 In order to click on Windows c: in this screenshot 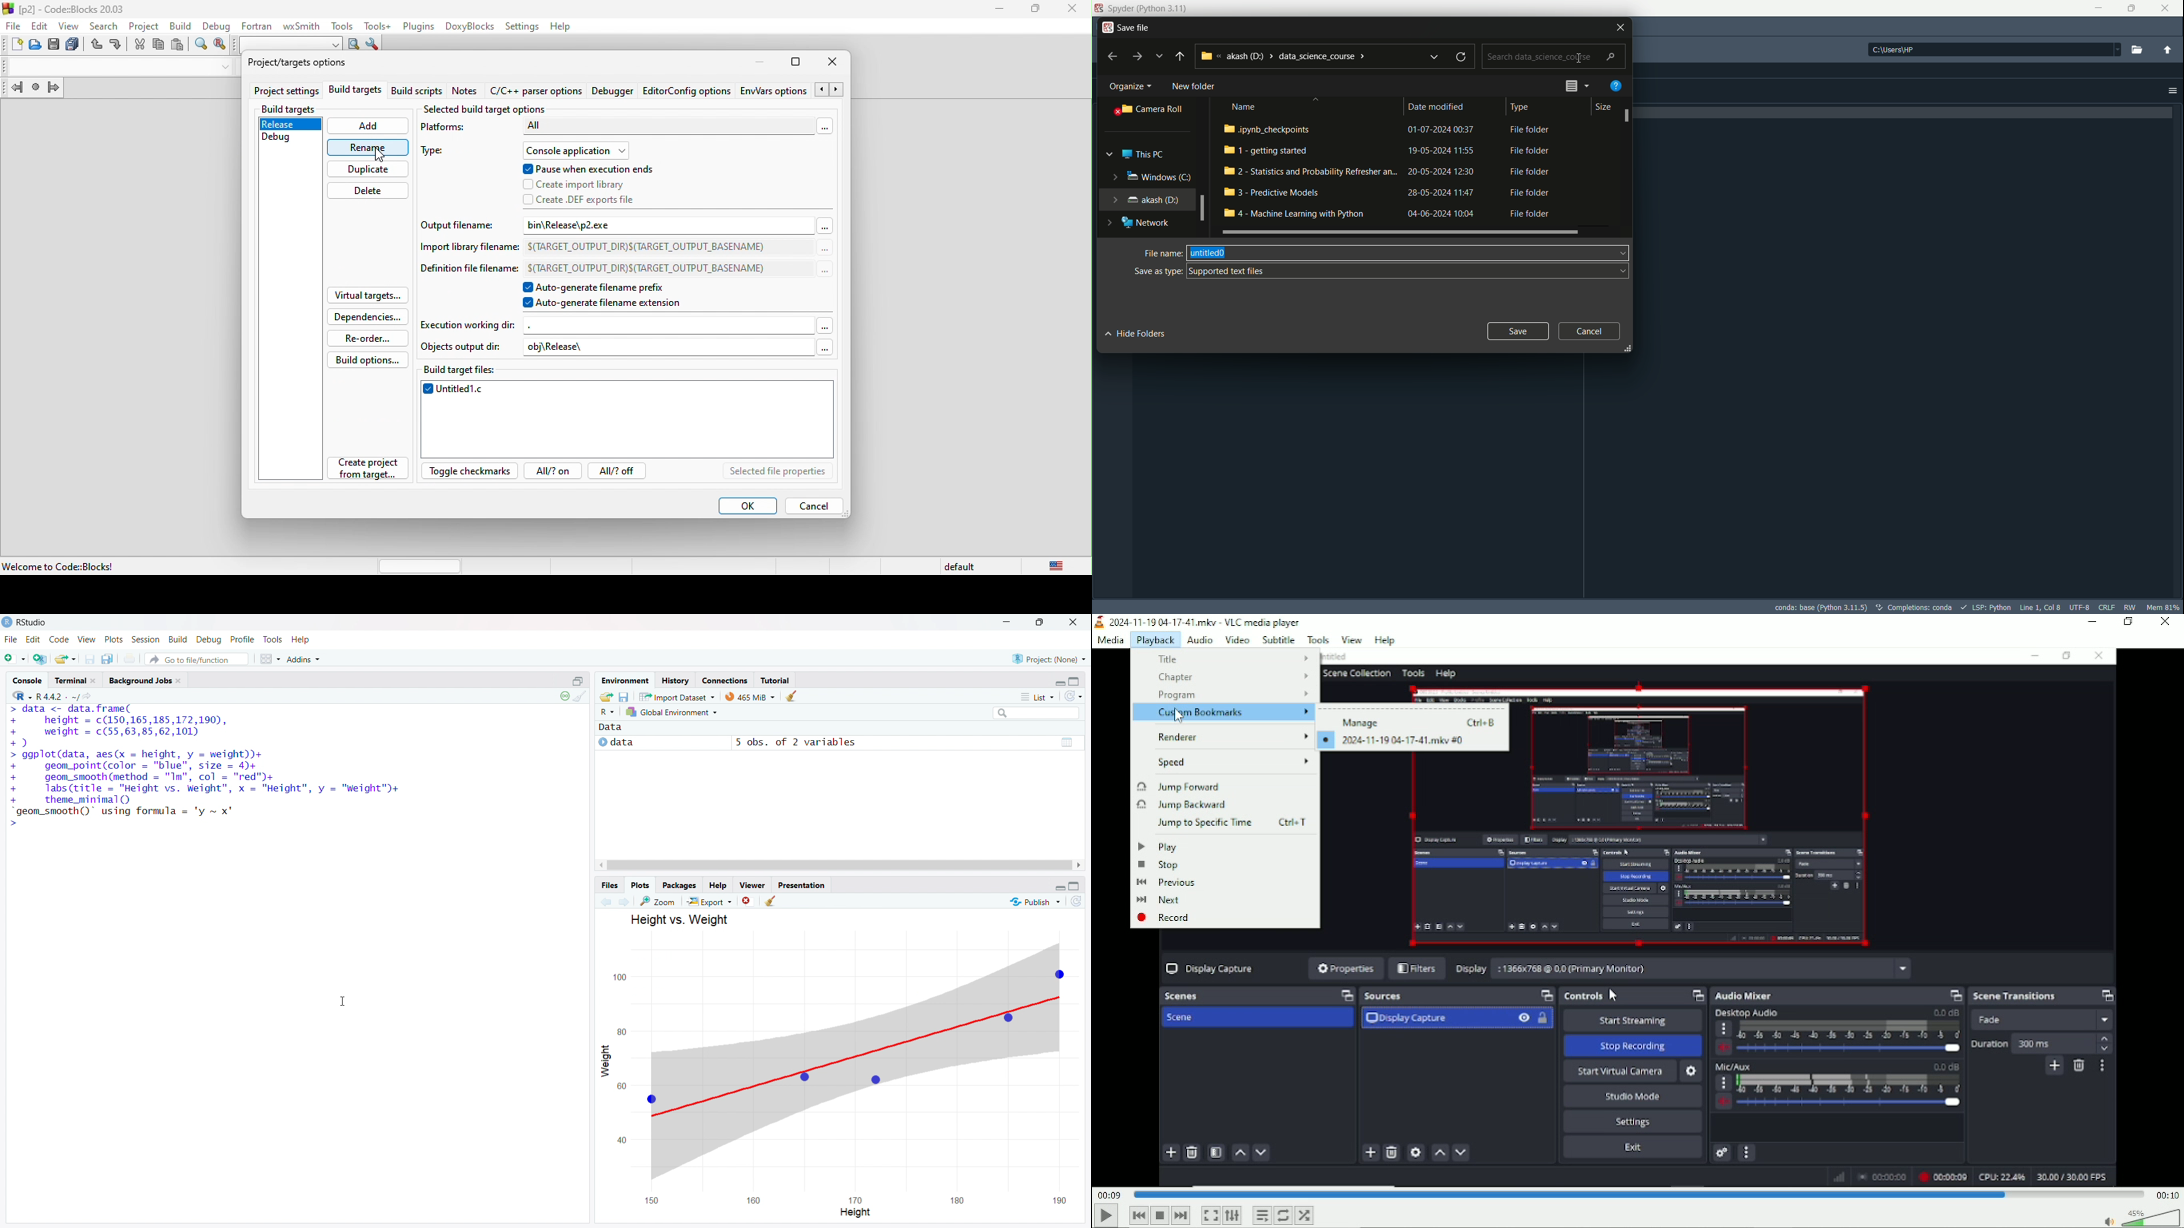, I will do `click(1160, 177)`.